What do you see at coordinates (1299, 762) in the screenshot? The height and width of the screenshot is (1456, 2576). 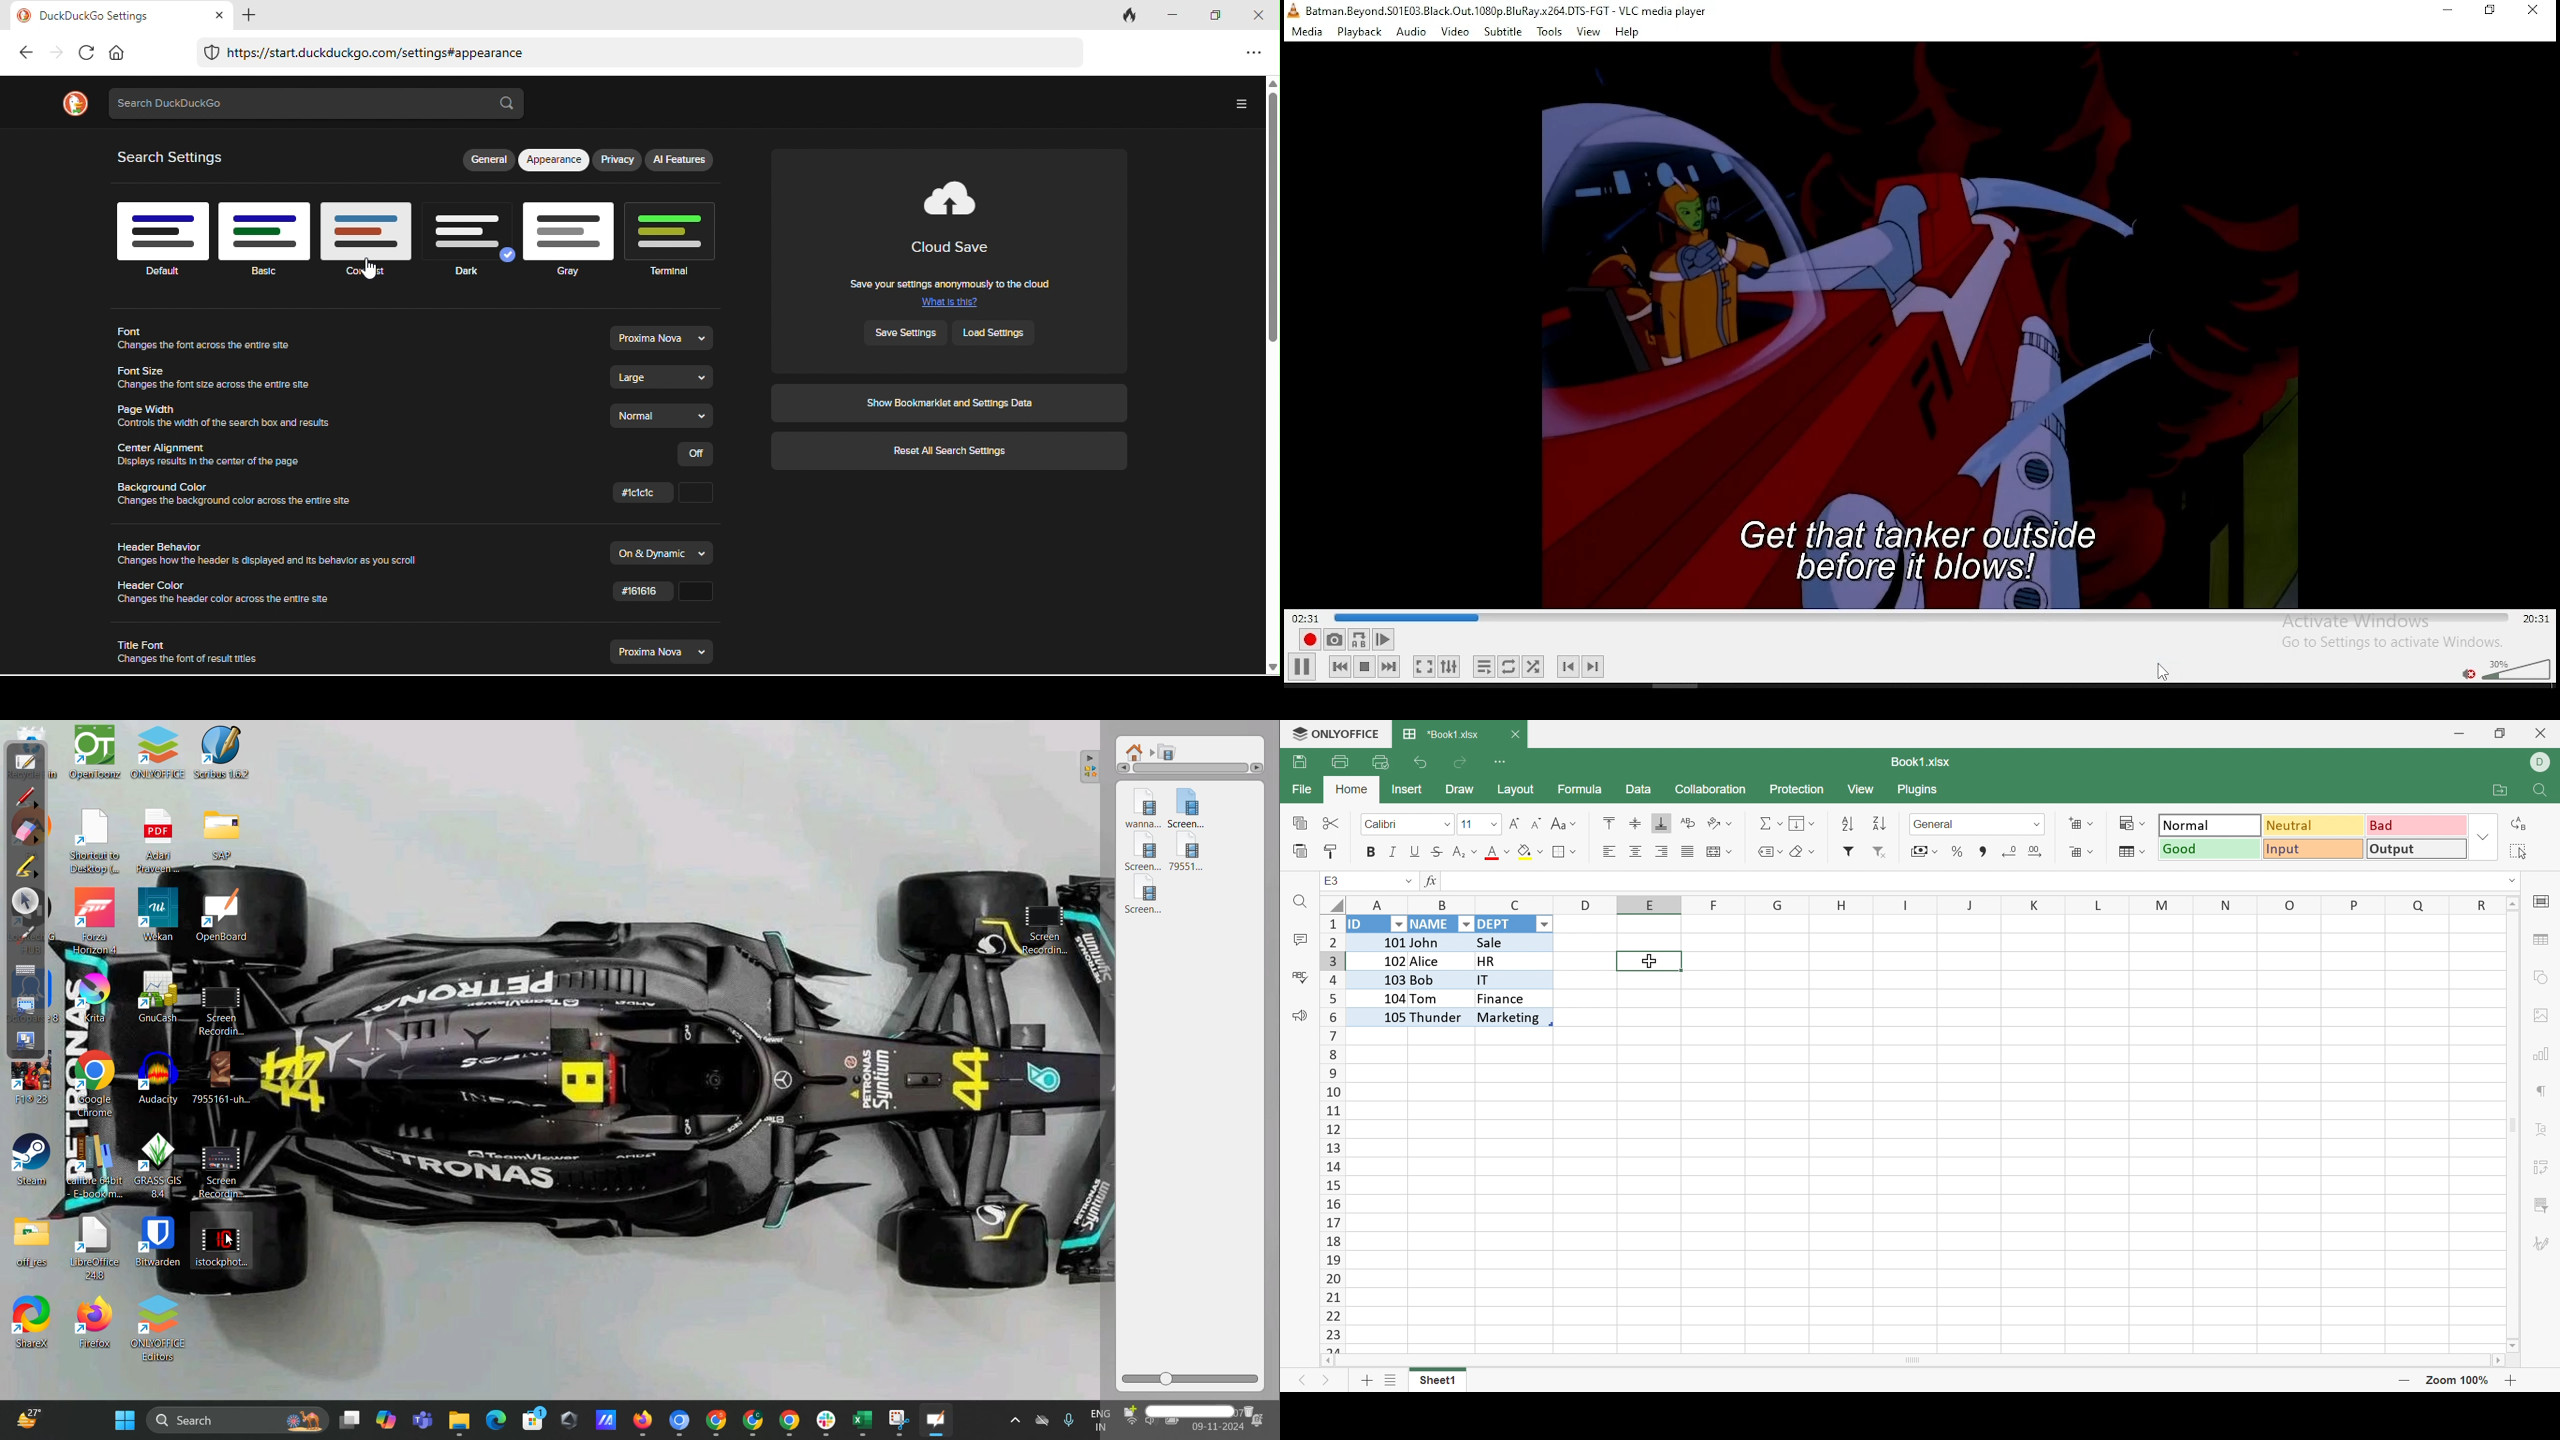 I see `Save` at bounding box center [1299, 762].